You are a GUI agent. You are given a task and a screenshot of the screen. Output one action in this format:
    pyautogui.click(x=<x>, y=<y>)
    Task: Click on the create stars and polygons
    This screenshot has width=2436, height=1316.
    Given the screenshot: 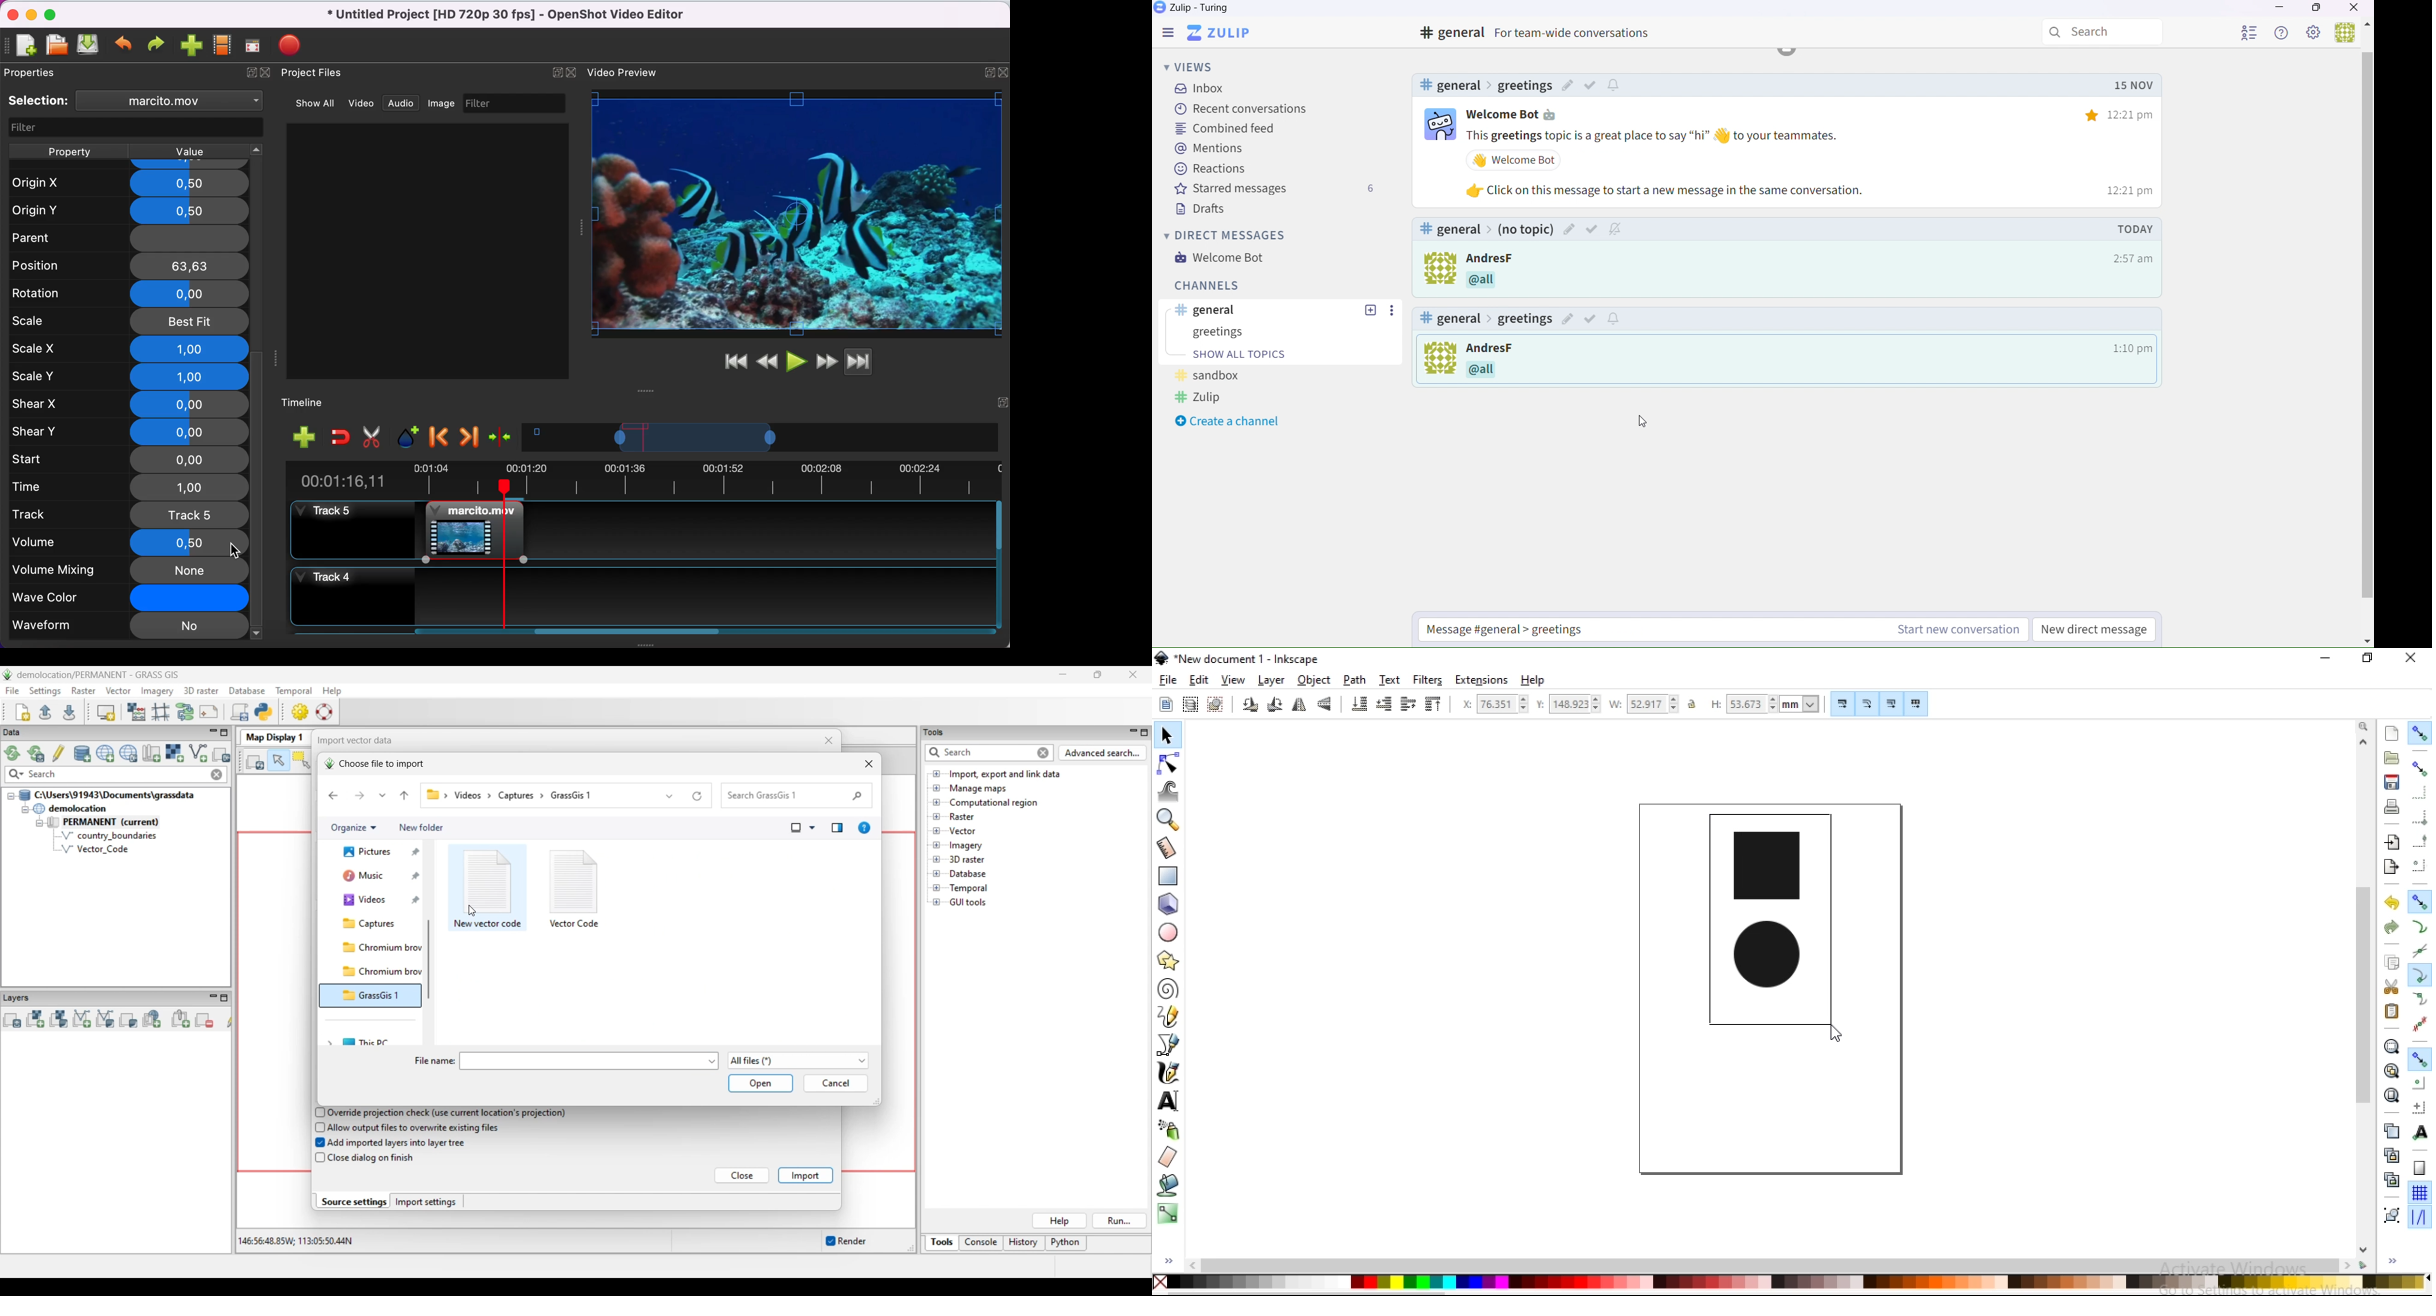 What is the action you would take?
    pyautogui.click(x=1170, y=960)
    